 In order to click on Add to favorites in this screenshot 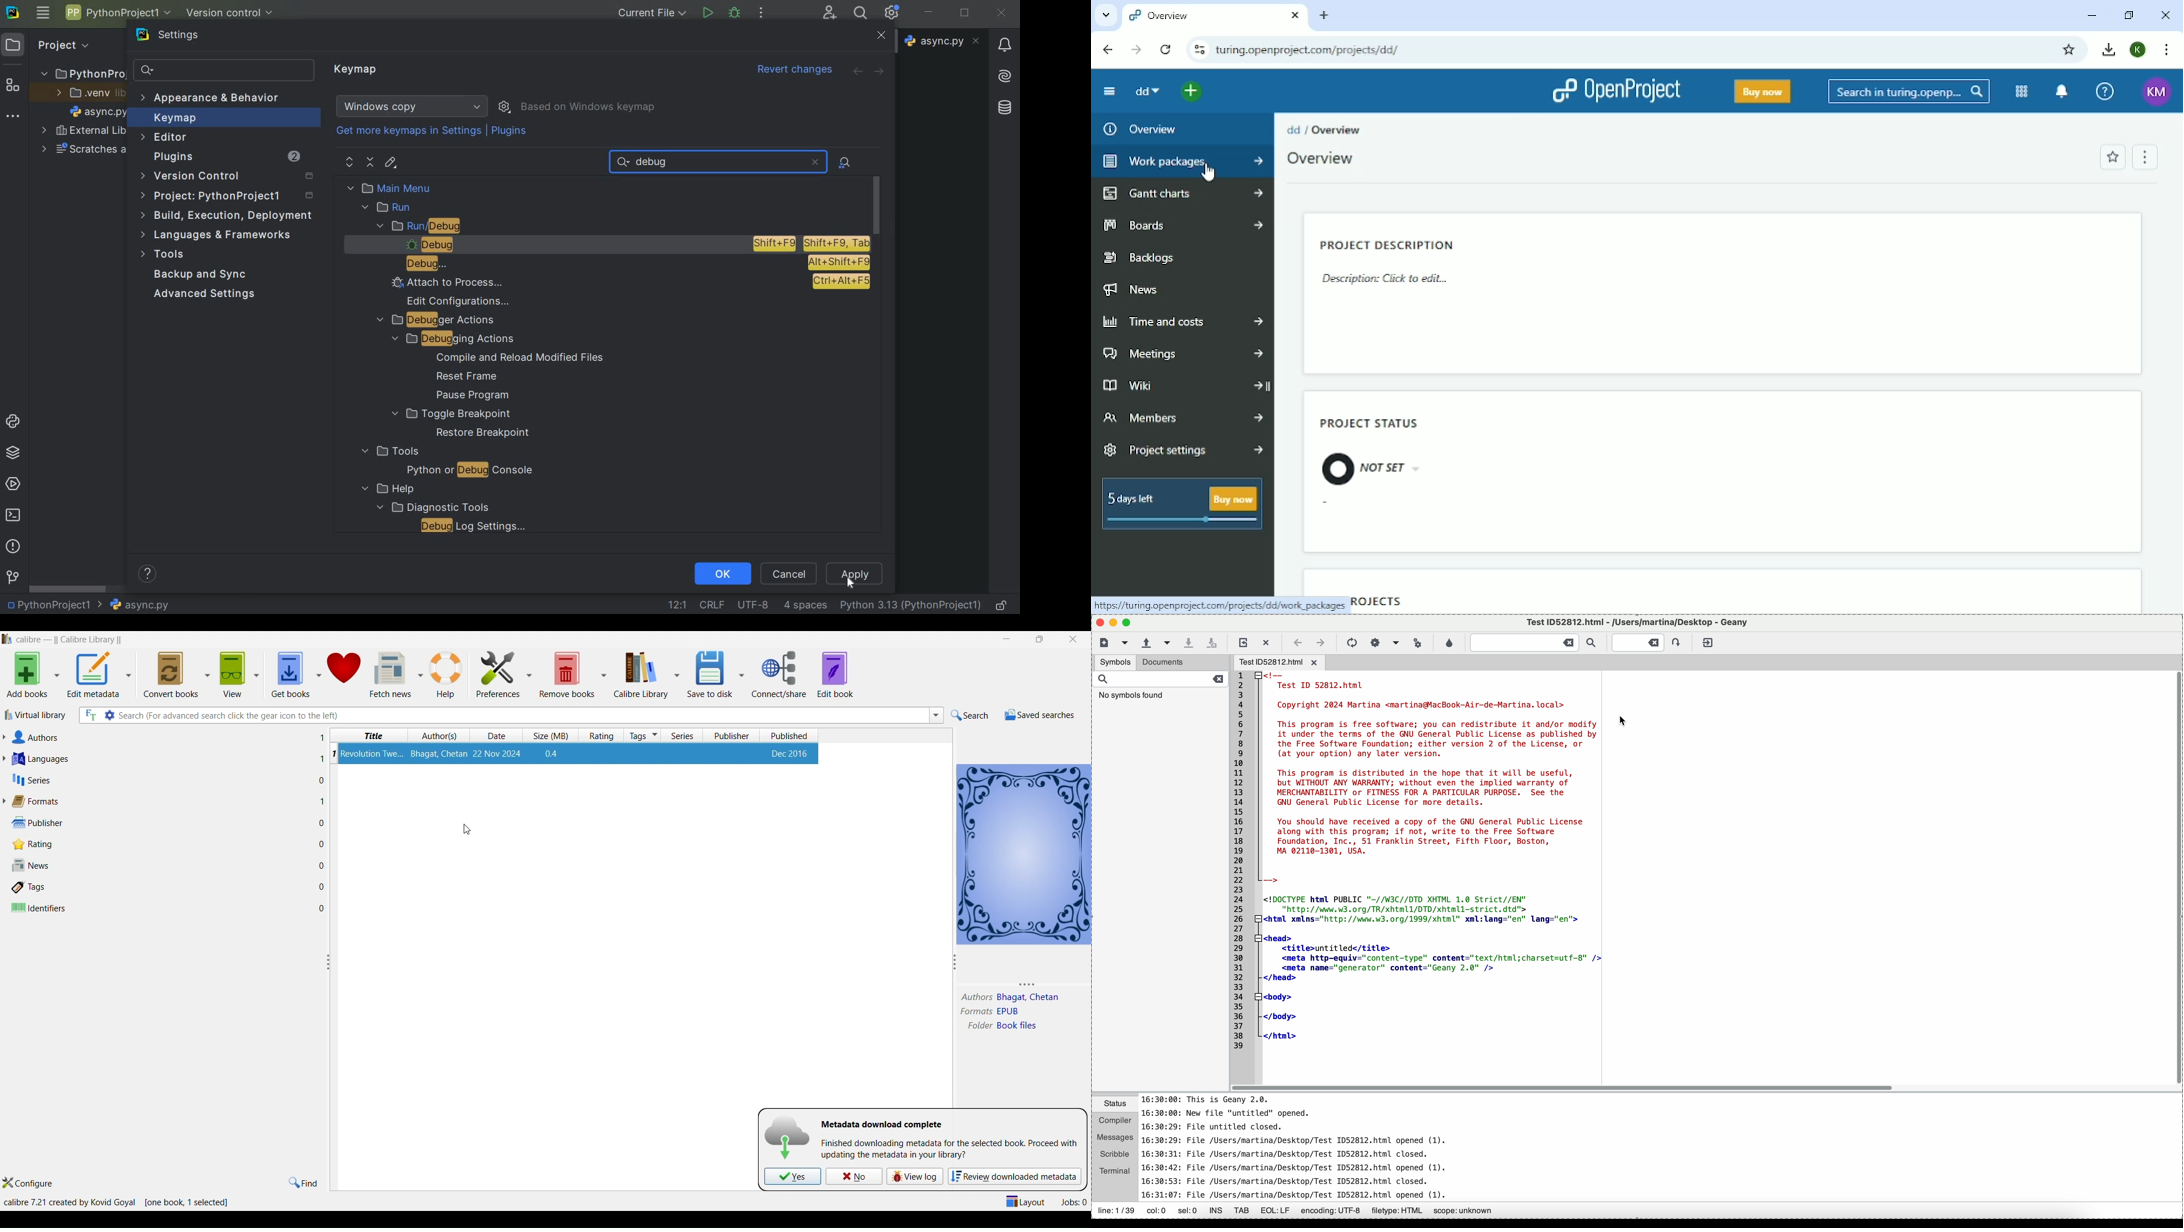, I will do `click(2113, 157)`.